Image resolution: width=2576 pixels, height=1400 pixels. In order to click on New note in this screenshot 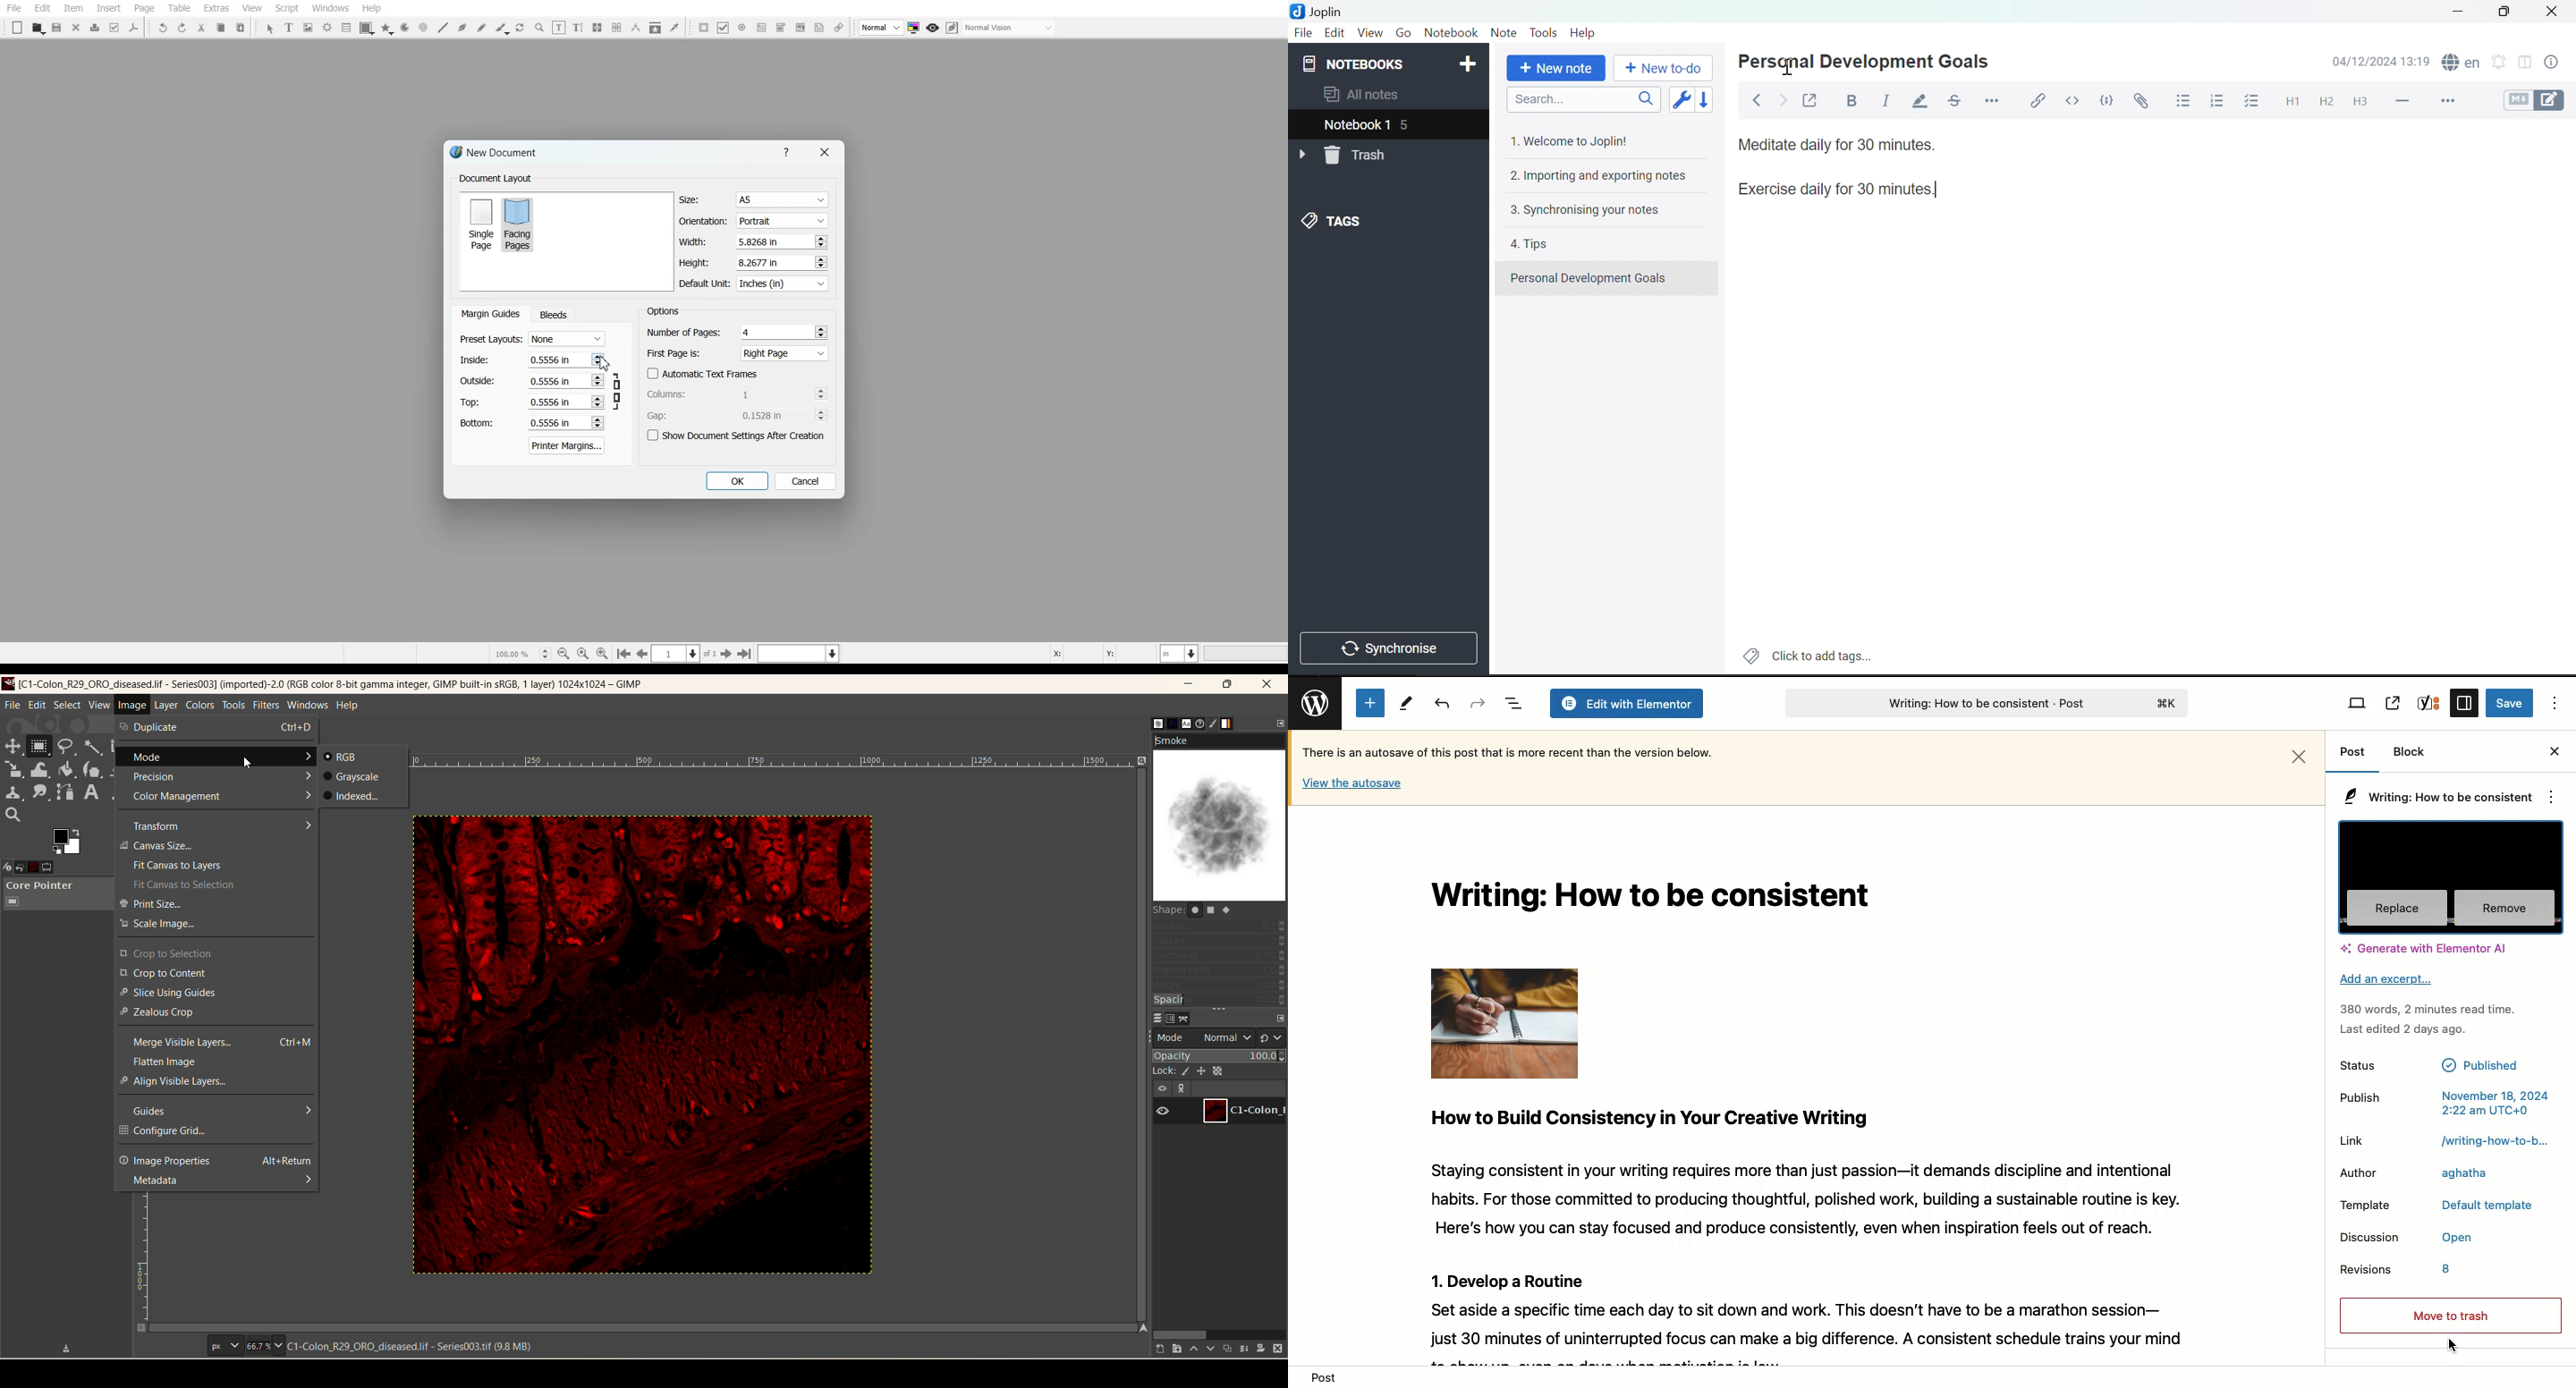, I will do `click(1556, 69)`.